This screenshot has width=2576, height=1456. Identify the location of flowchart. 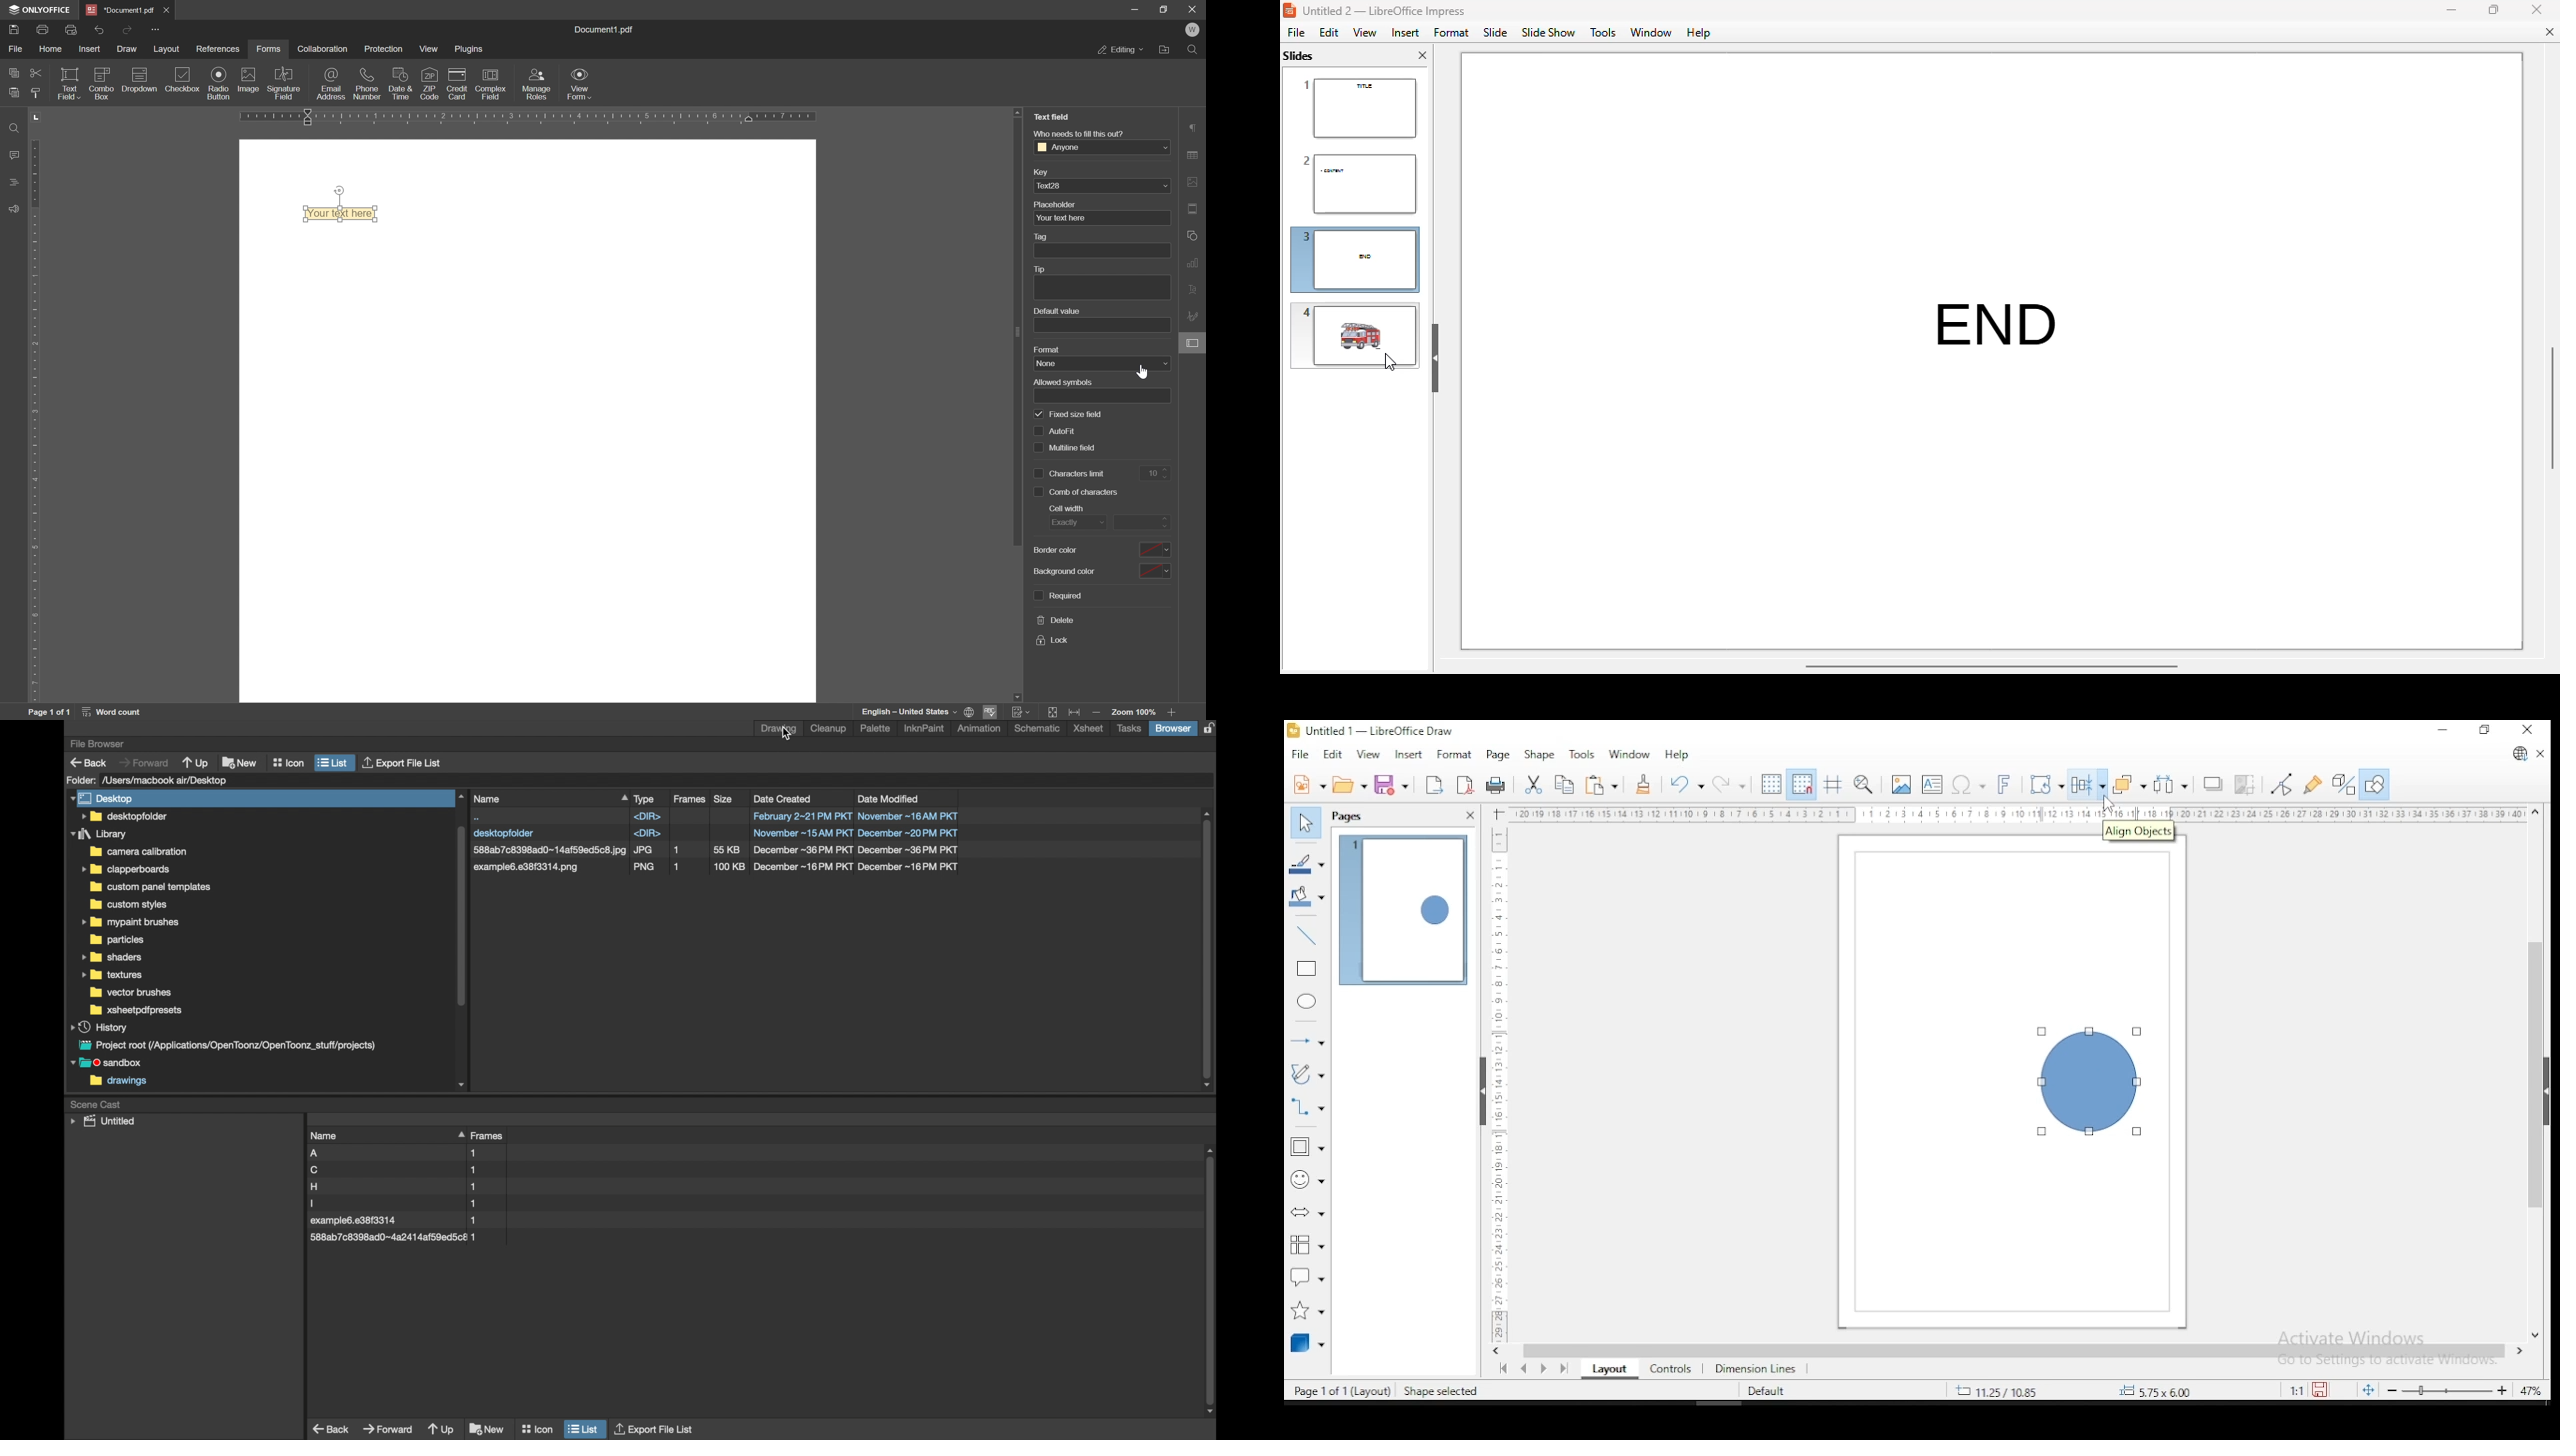
(1304, 1245).